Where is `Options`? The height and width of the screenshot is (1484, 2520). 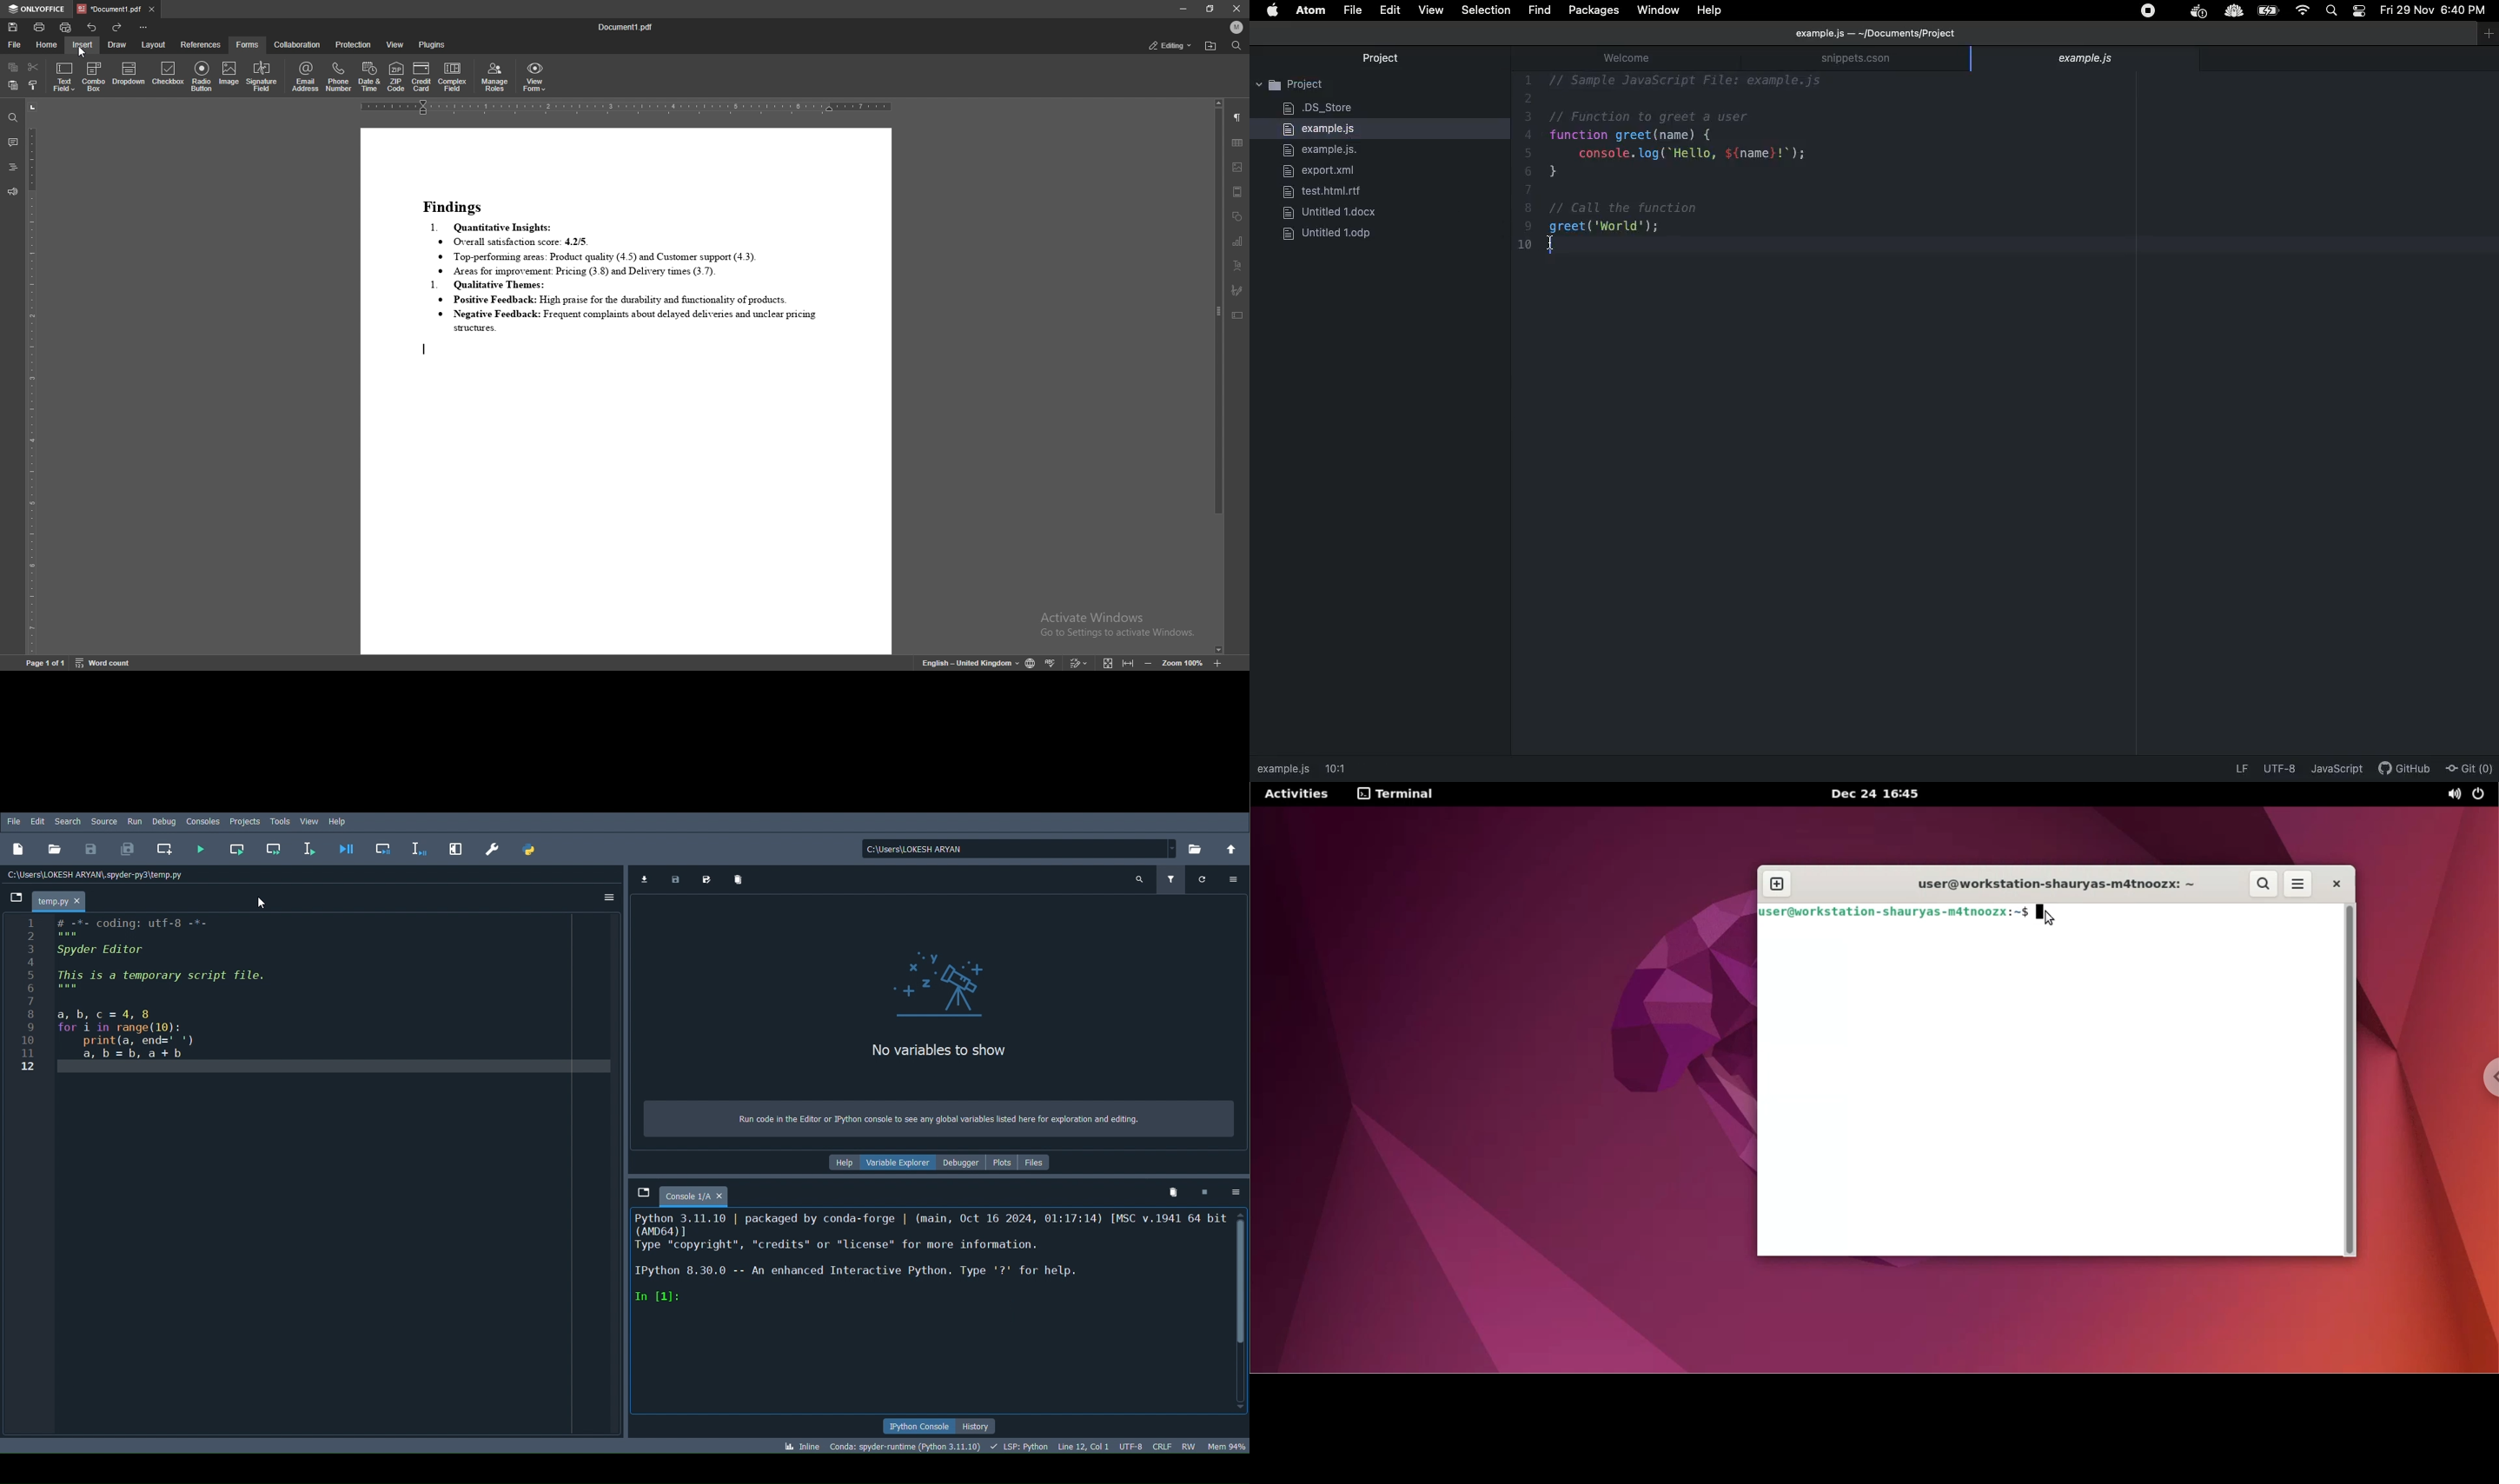 Options is located at coordinates (1236, 1194).